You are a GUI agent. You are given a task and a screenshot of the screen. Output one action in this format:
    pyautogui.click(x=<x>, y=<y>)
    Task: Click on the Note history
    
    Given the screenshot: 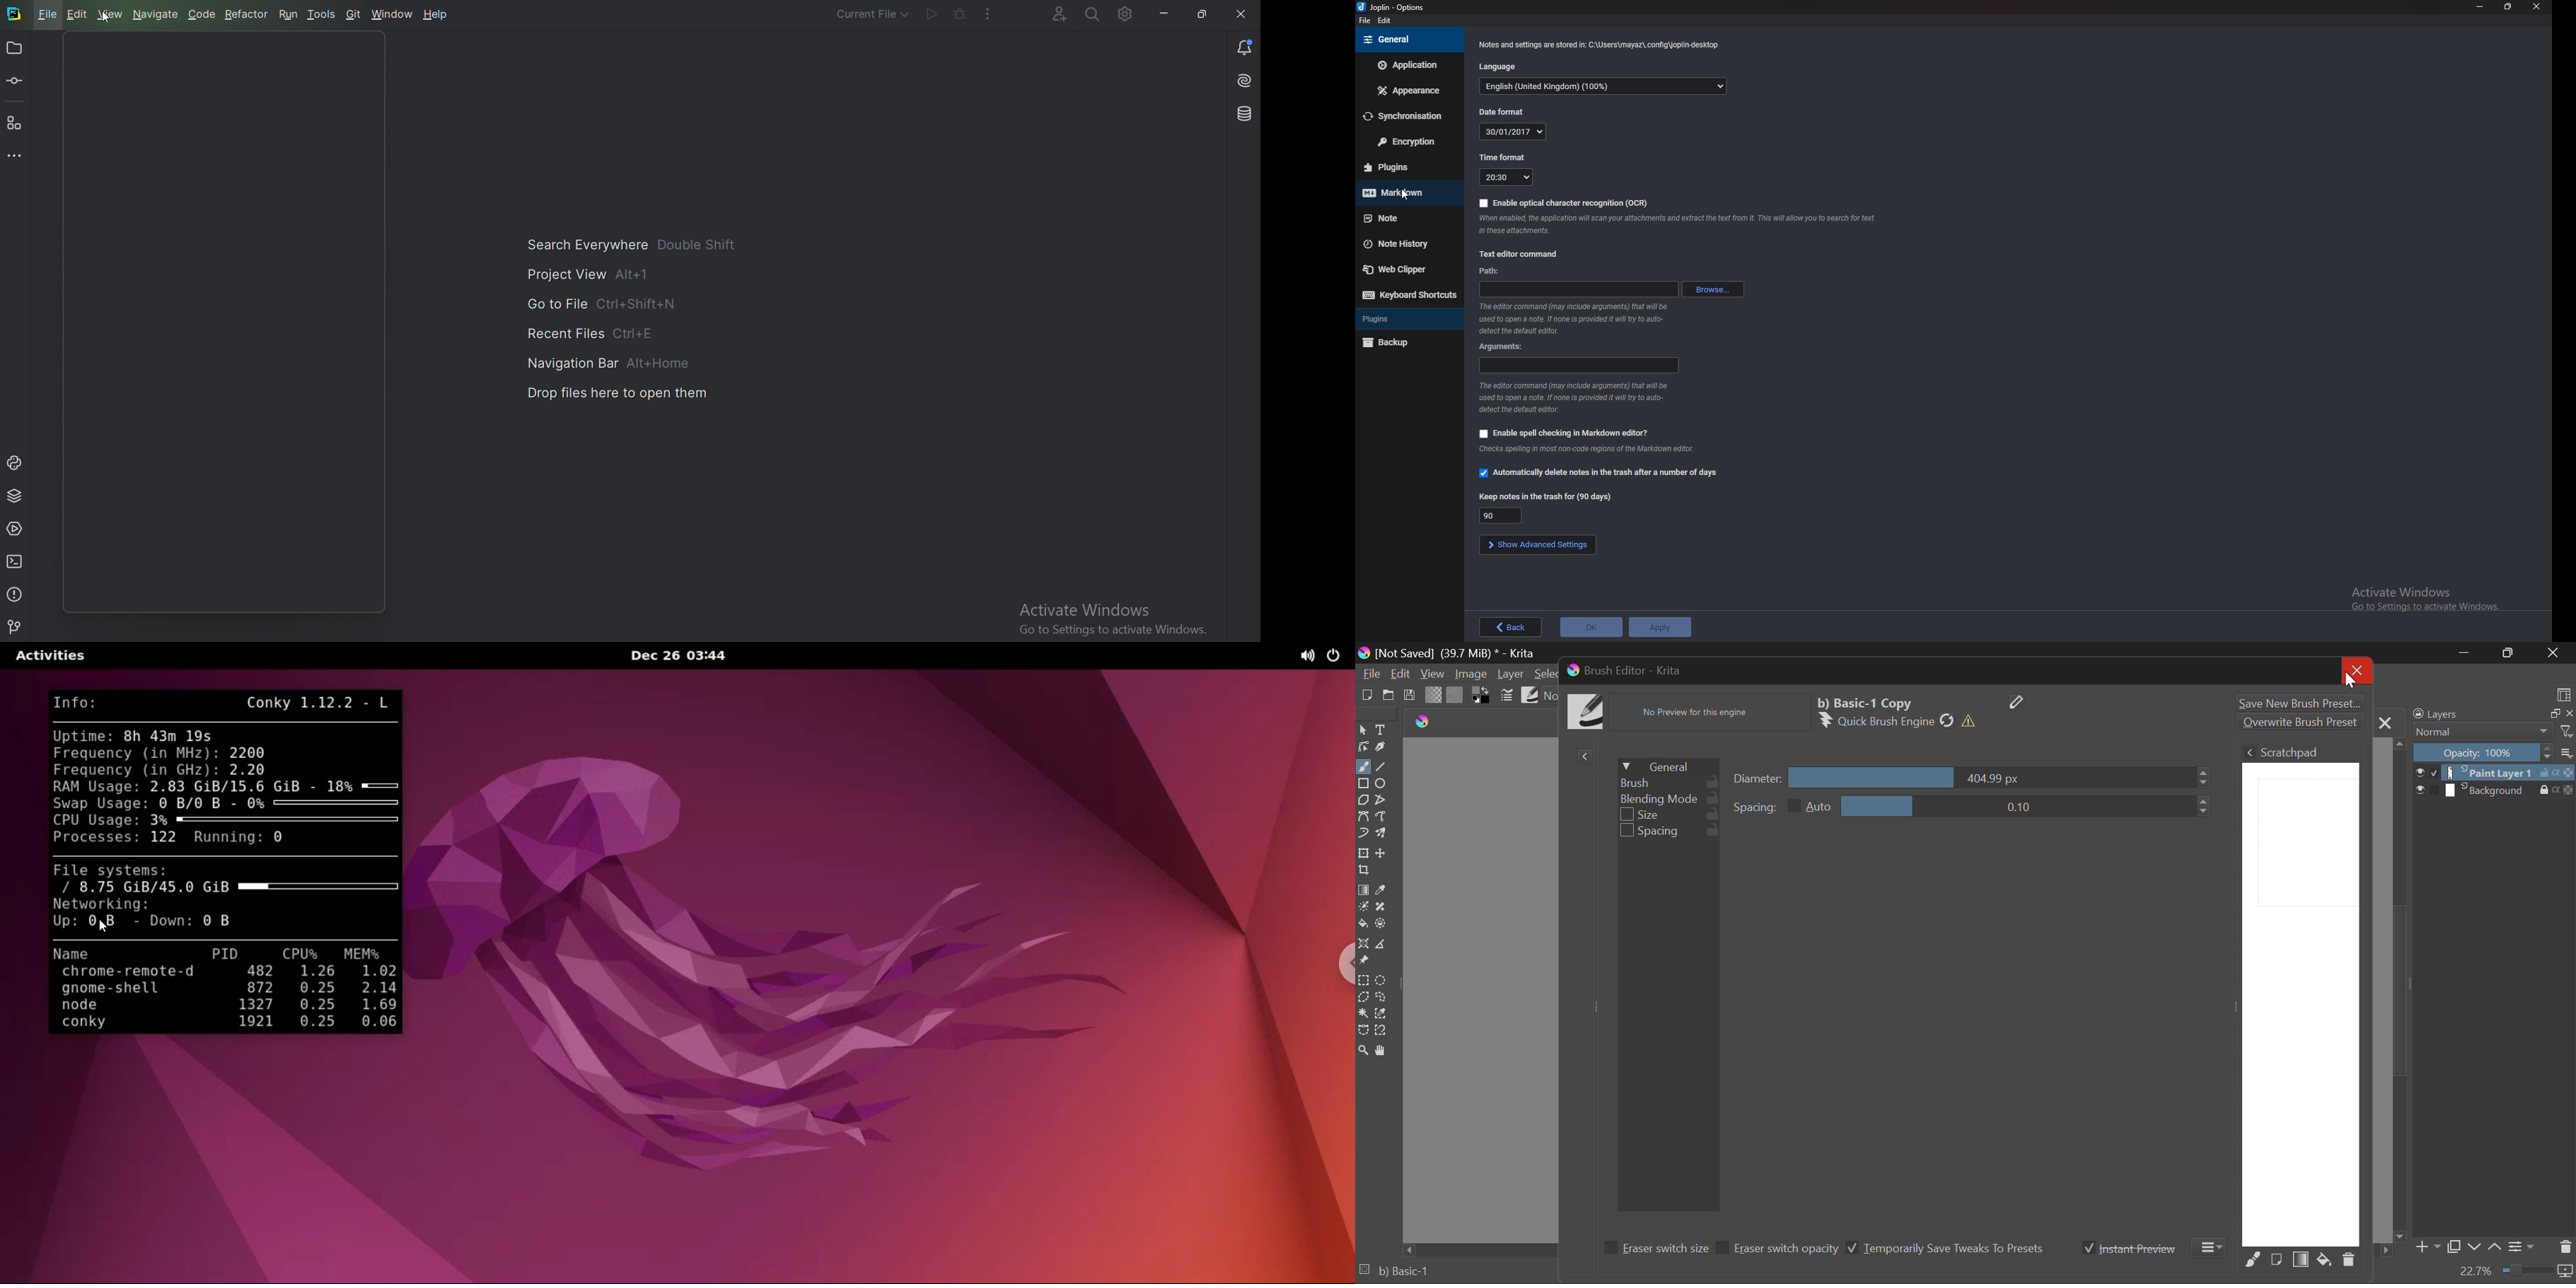 What is the action you would take?
    pyautogui.click(x=1404, y=244)
    